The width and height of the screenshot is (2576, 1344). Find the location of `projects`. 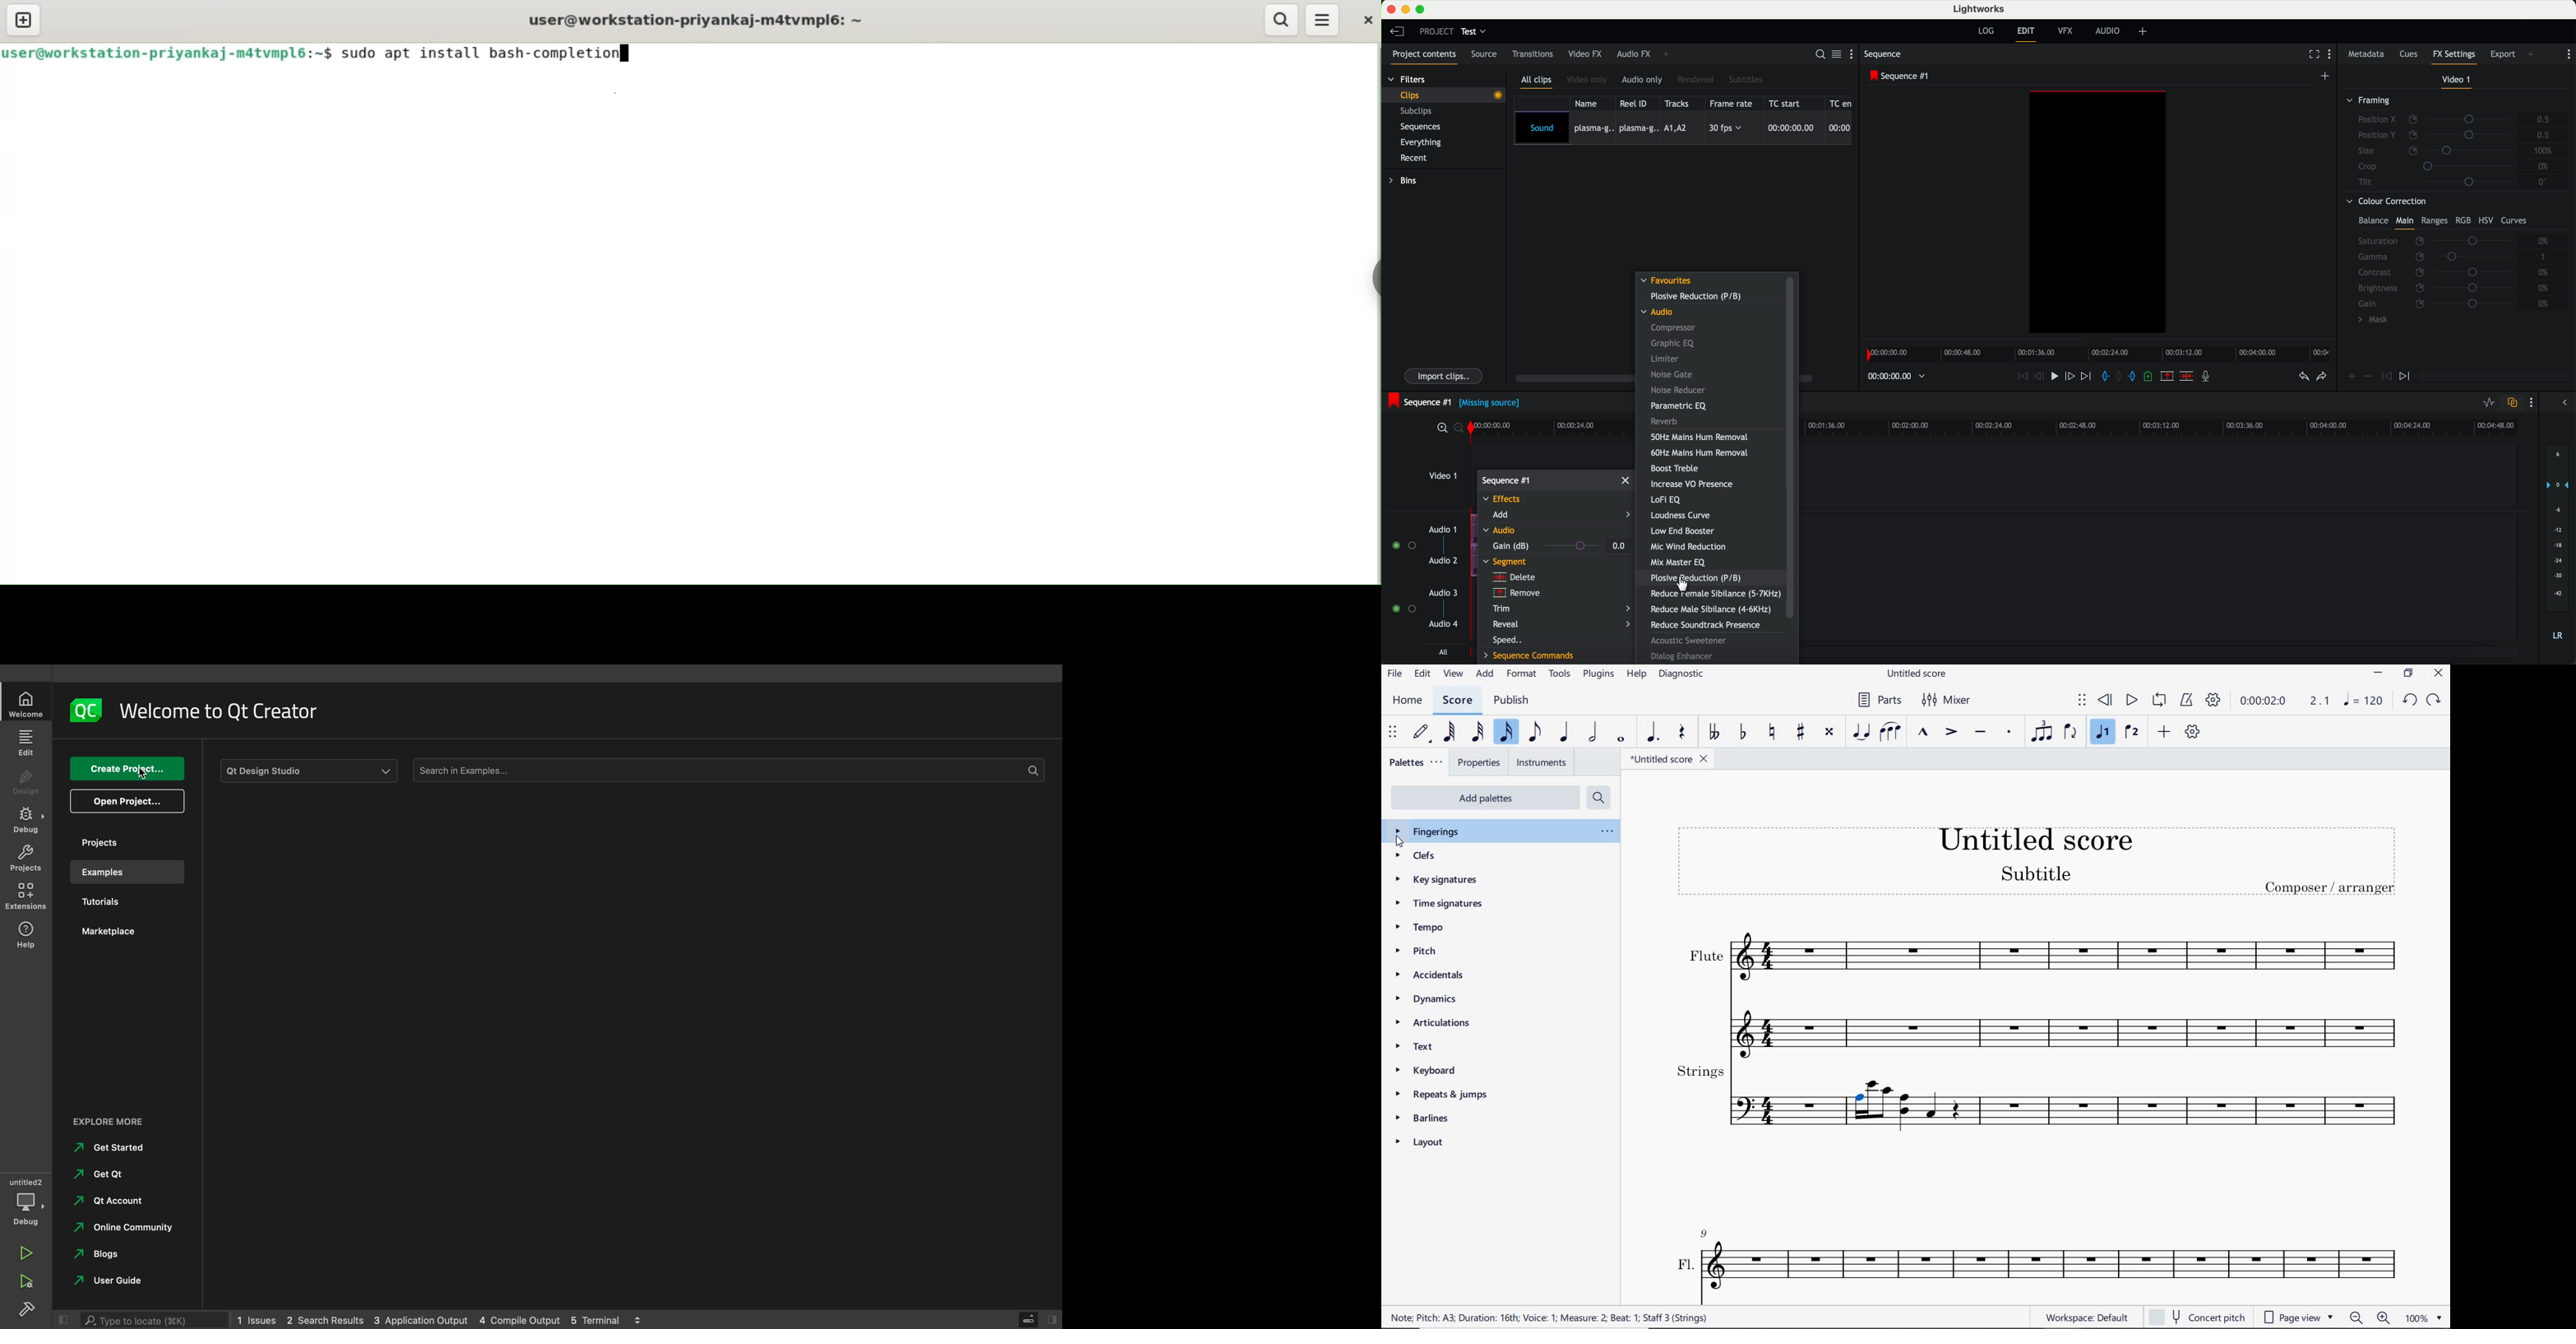

projects is located at coordinates (123, 842).